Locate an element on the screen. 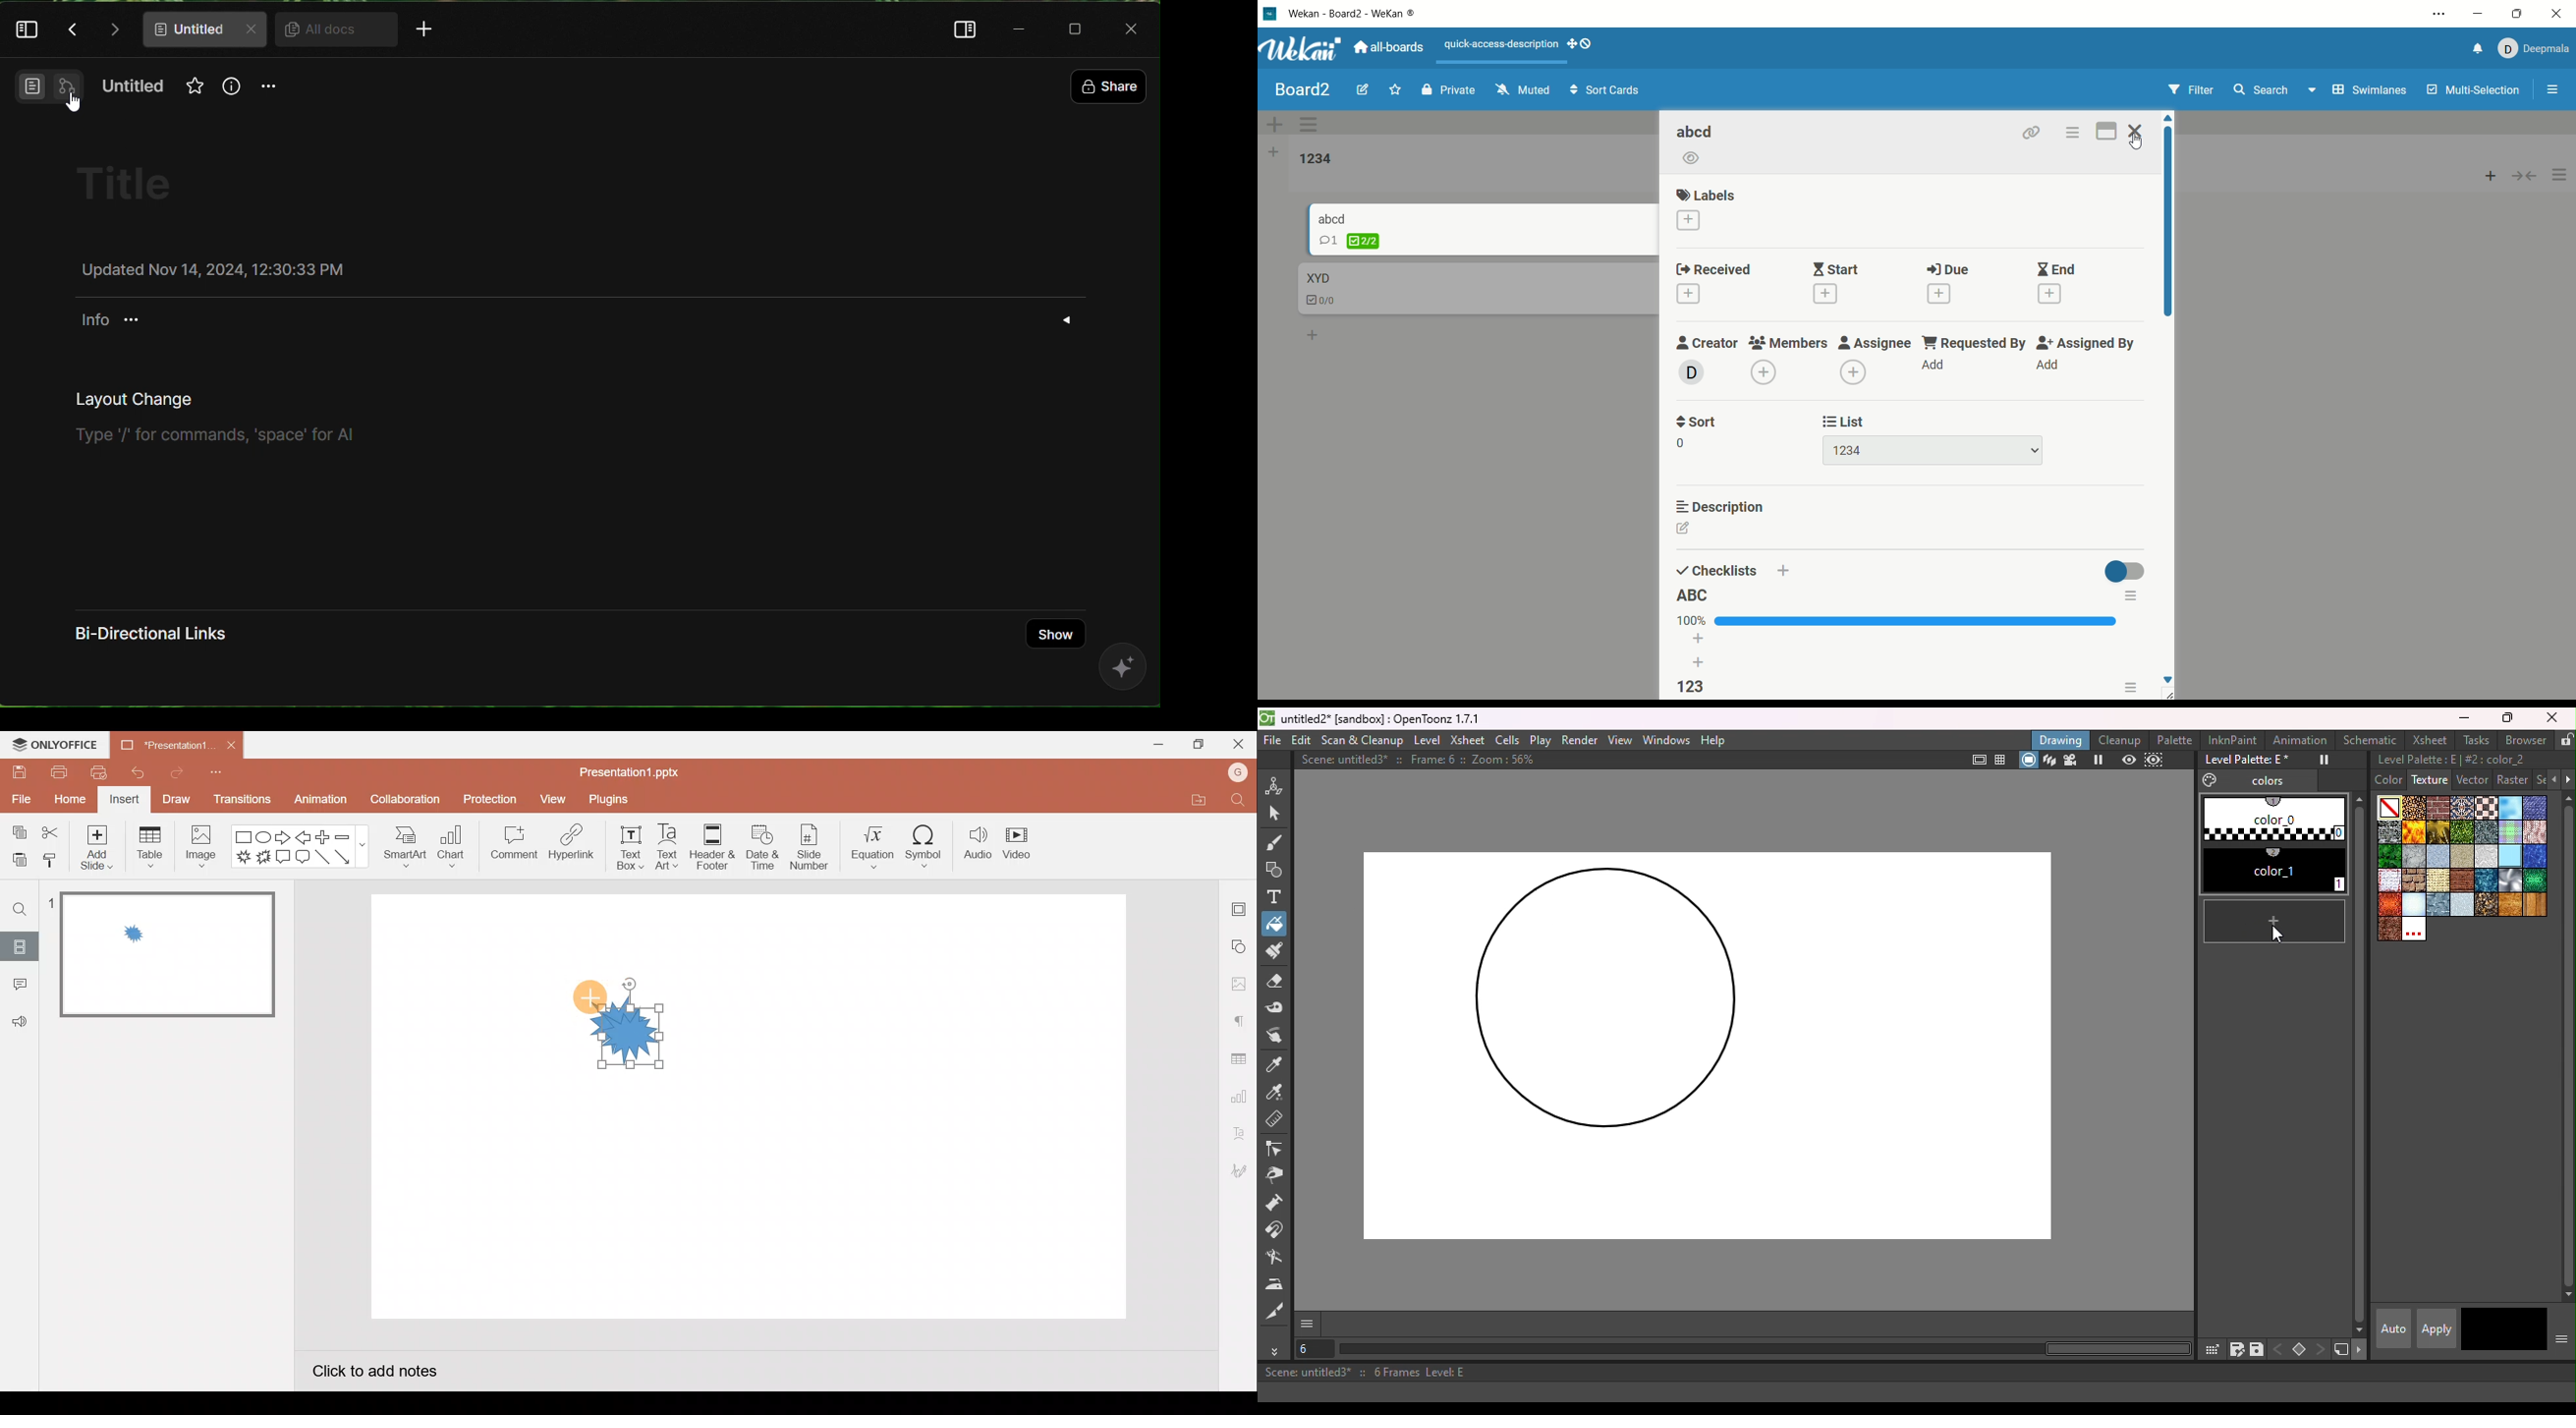  Project info is located at coordinates (107, 319).